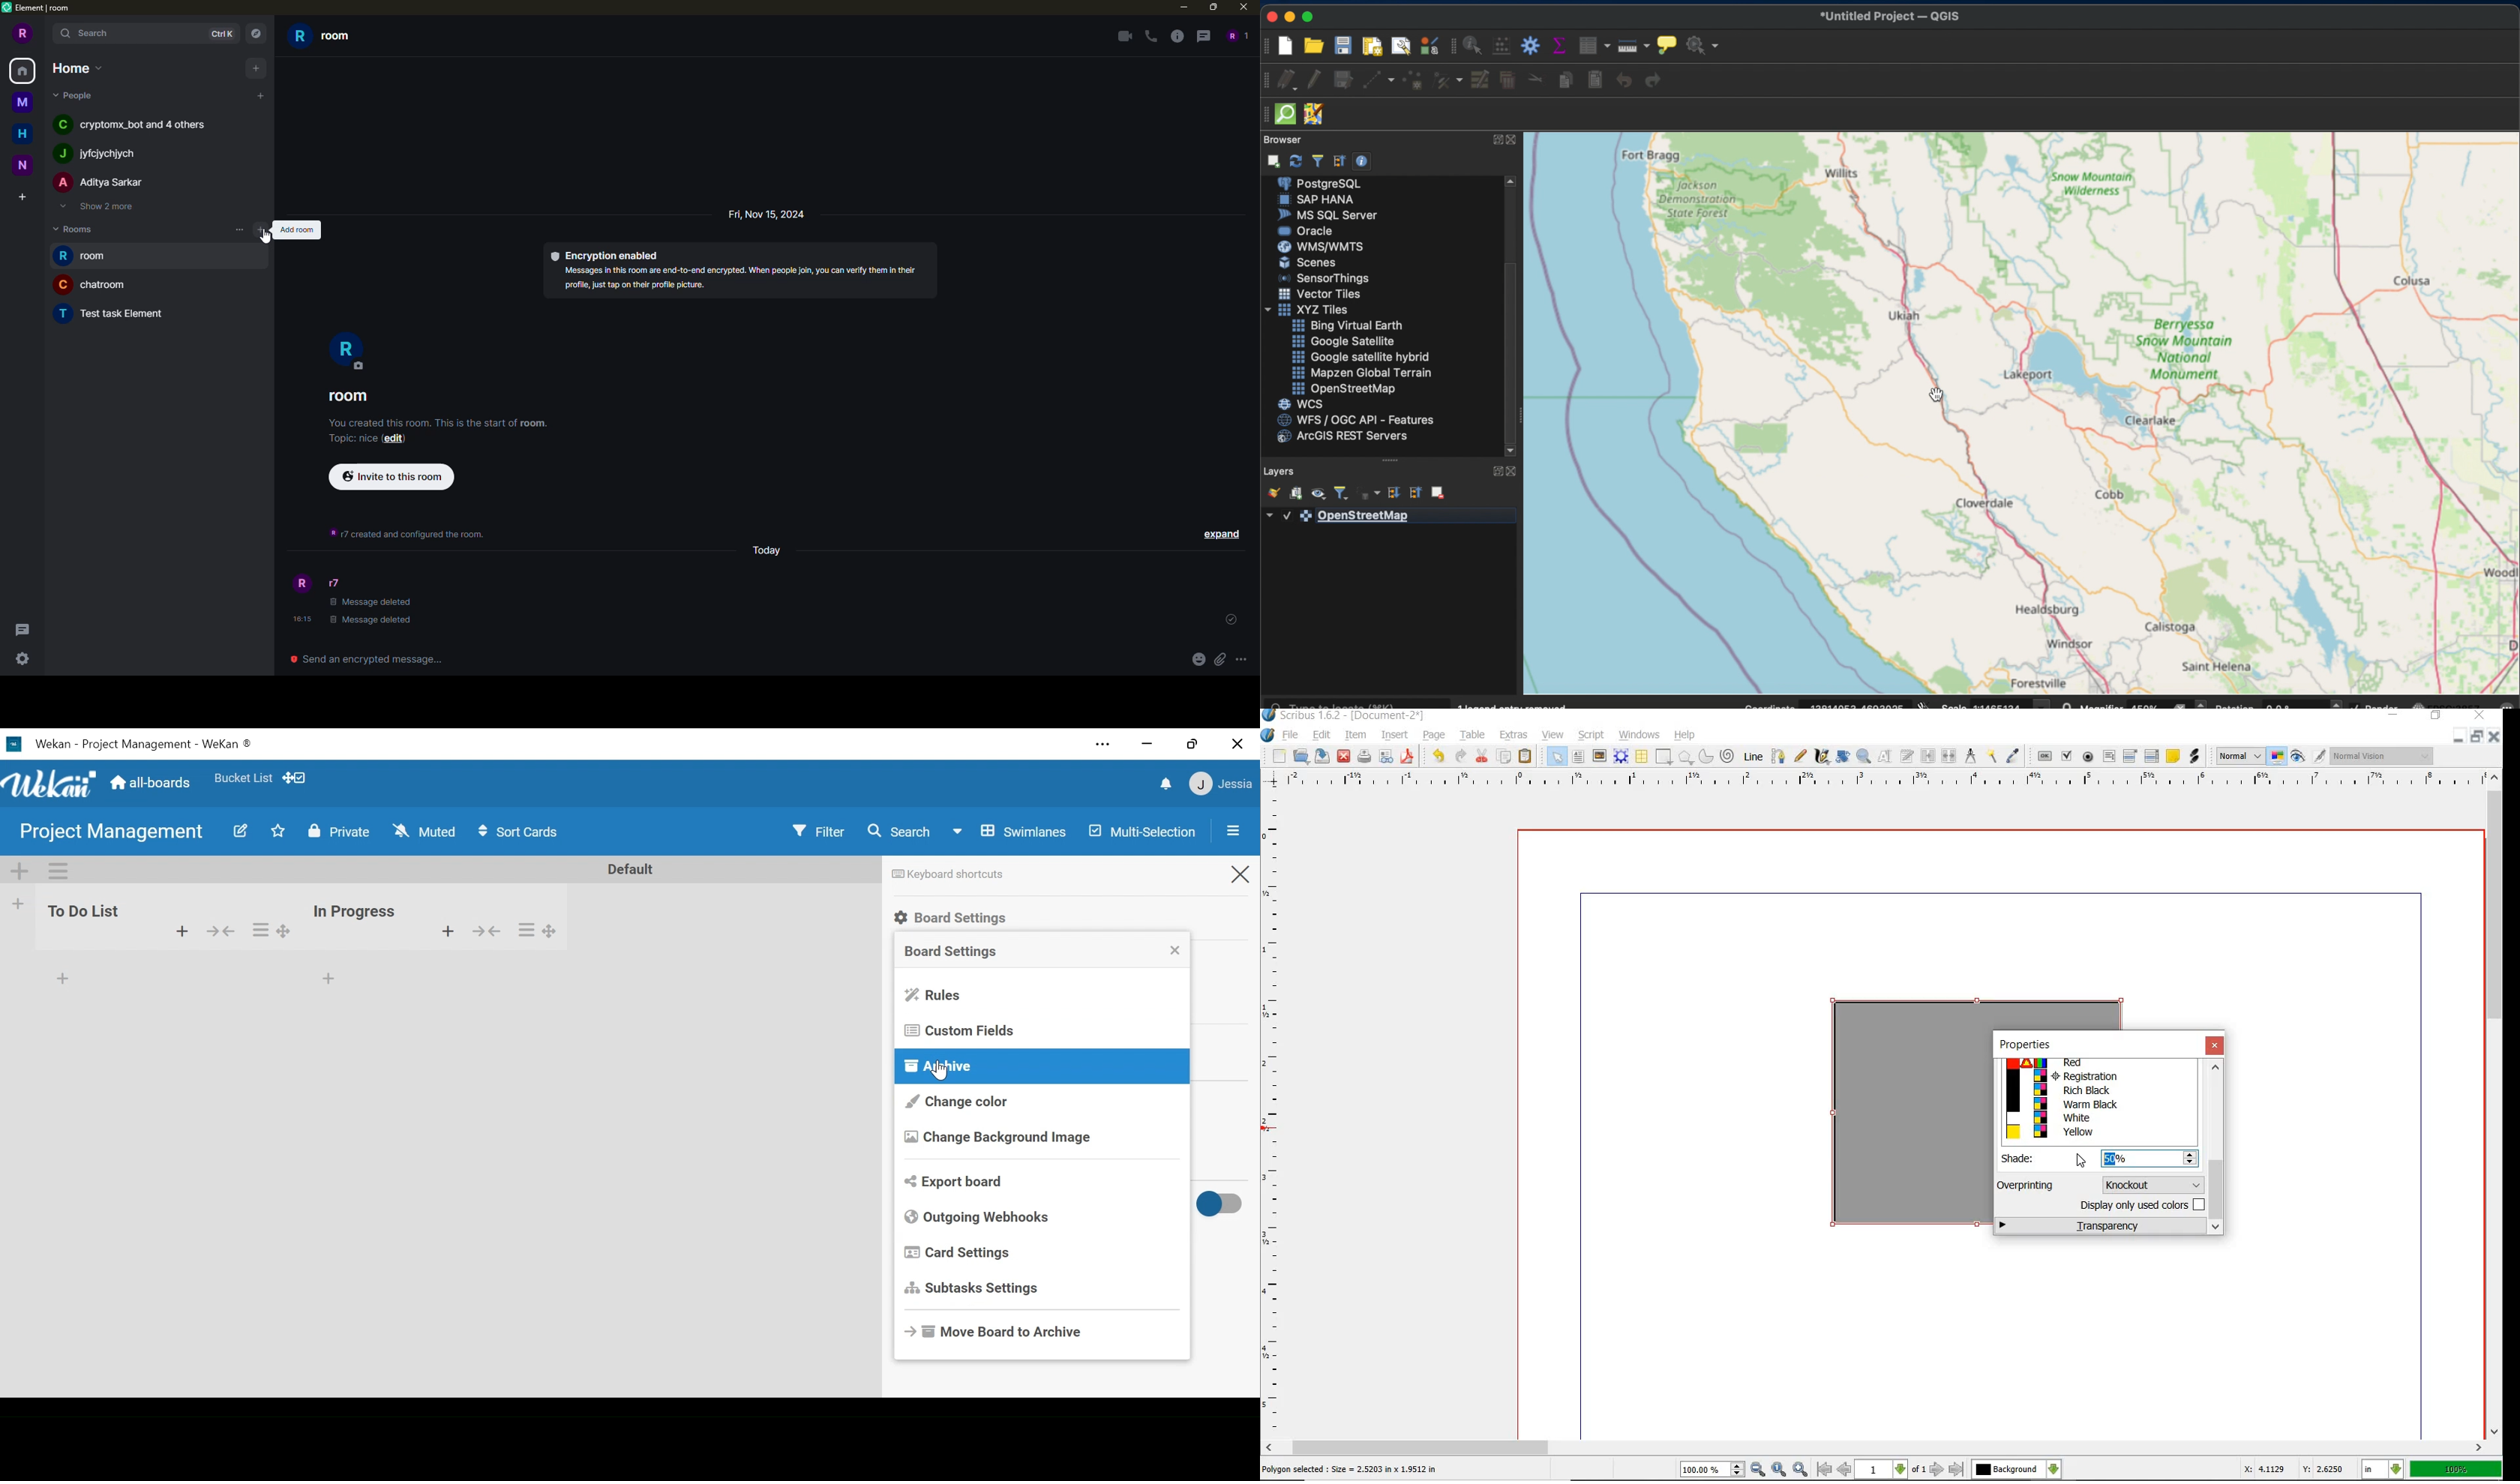 The image size is (2520, 1484). What do you see at coordinates (1844, 756) in the screenshot?
I see `rotate item` at bounding box center [1844, 756].